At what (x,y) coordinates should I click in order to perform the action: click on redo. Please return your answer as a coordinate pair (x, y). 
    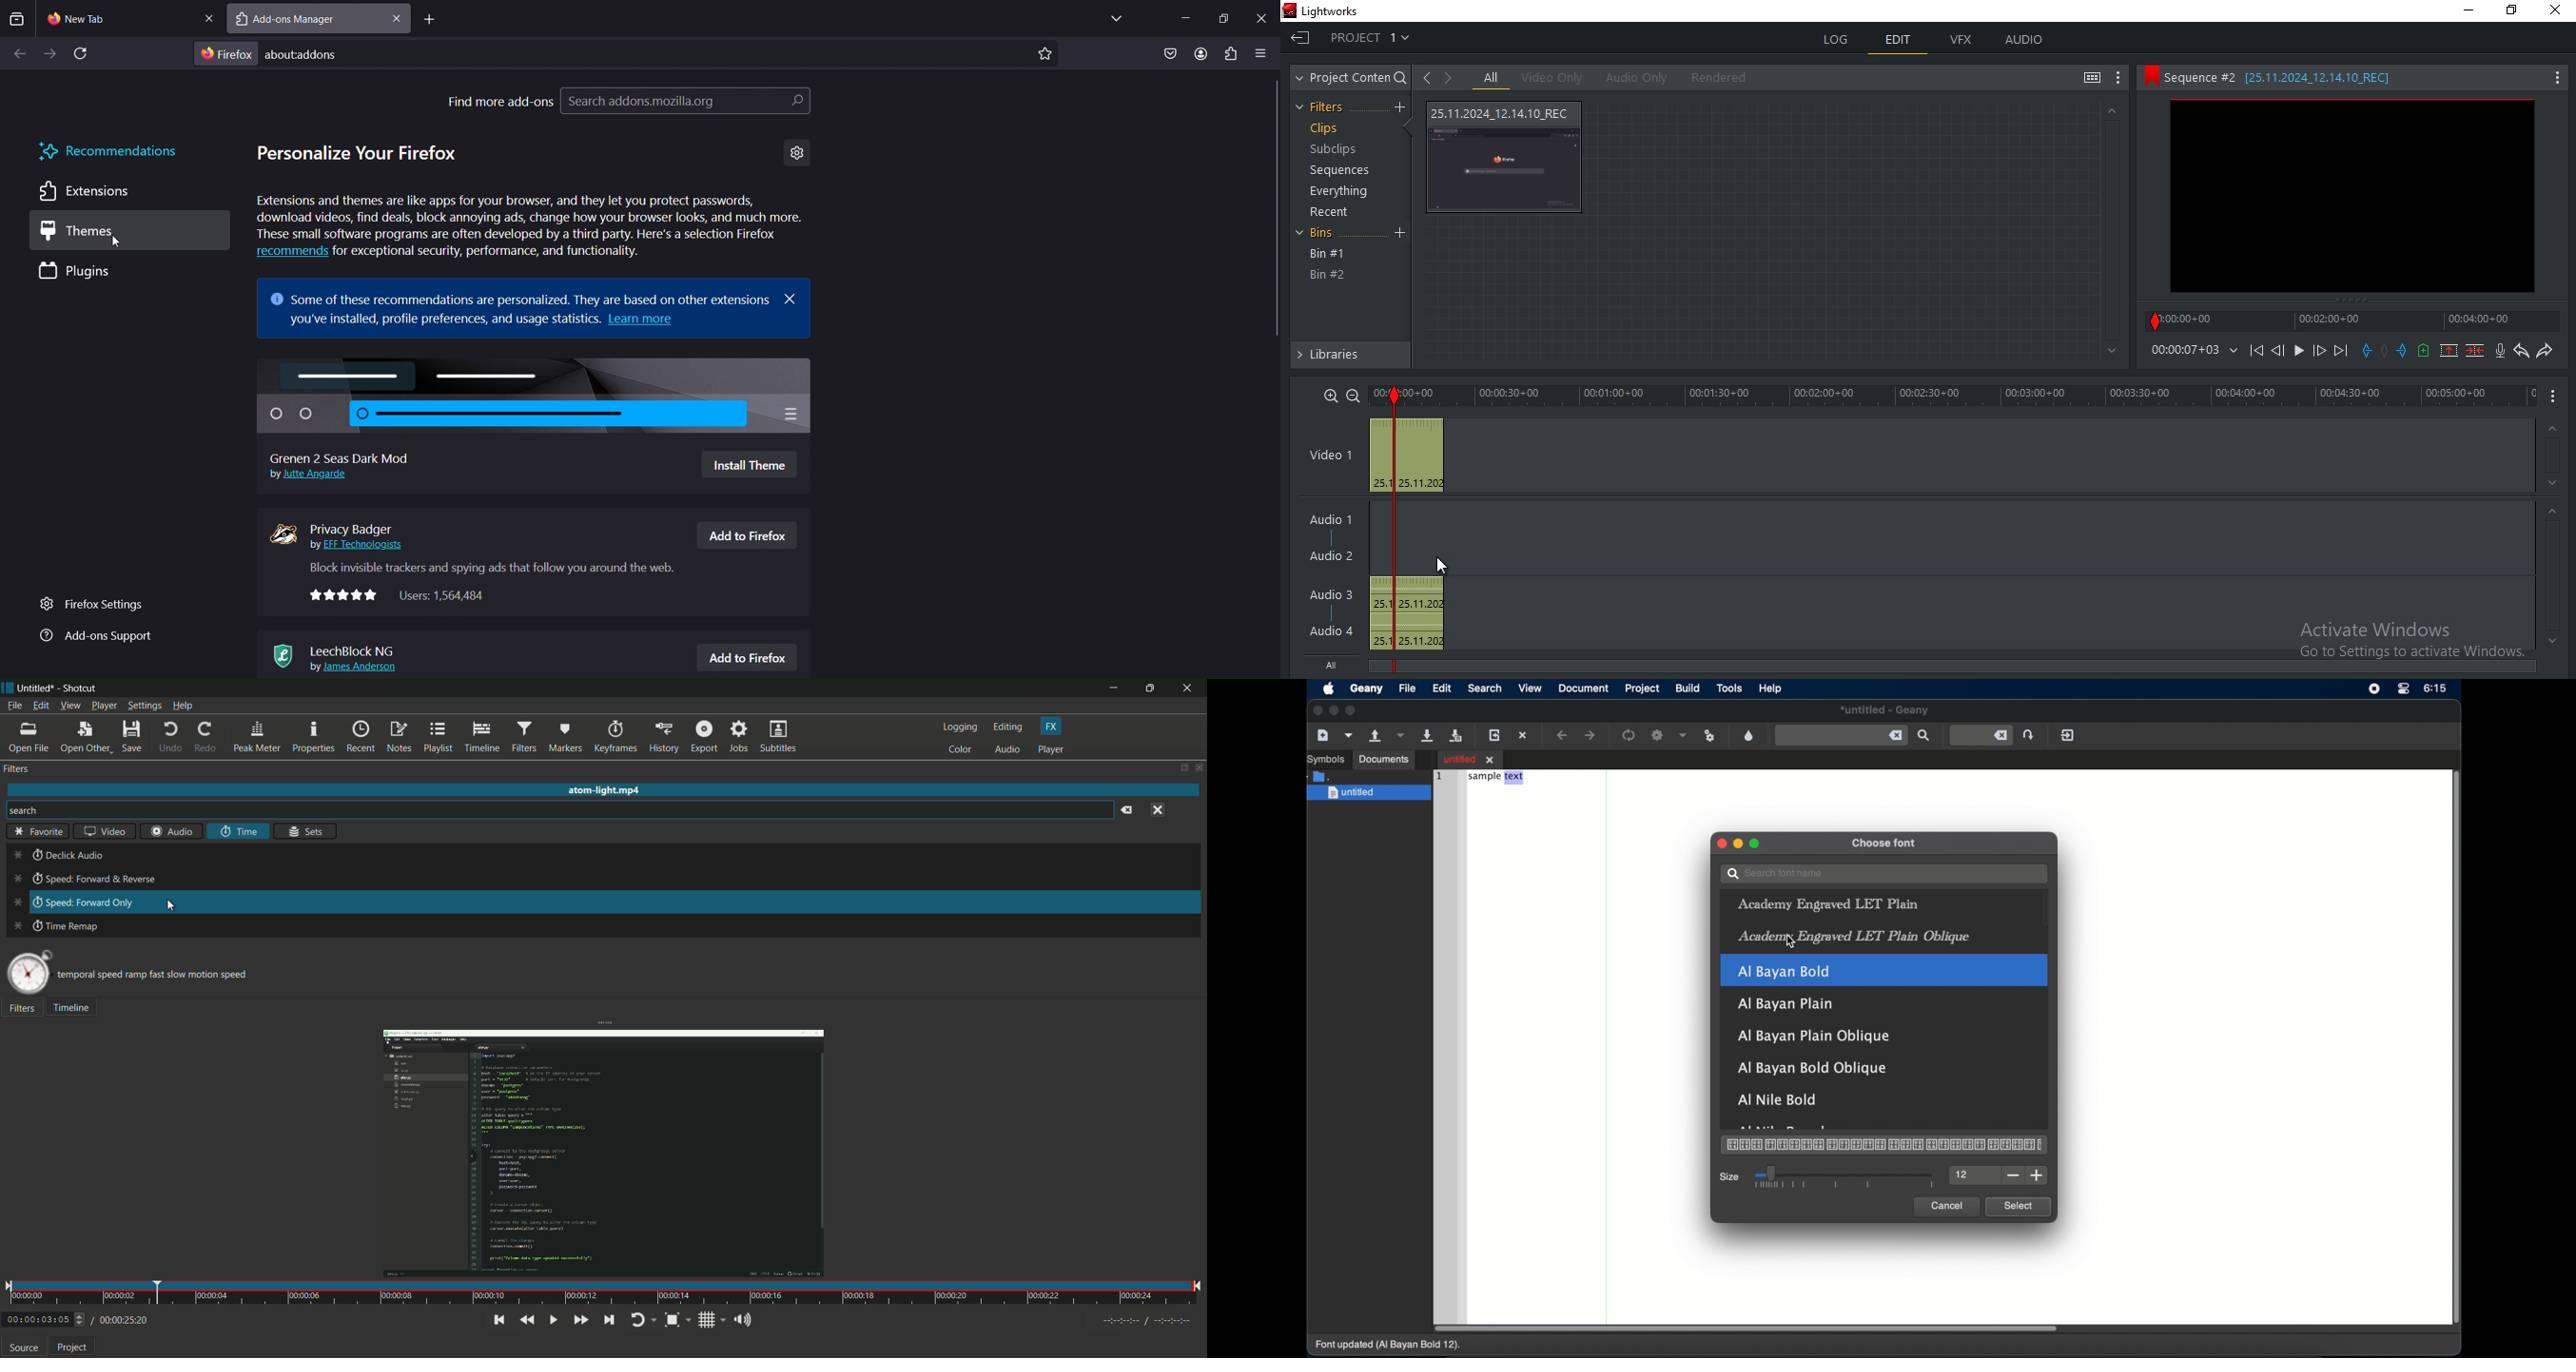
    Looking at the image, I should click on (2545, 352).